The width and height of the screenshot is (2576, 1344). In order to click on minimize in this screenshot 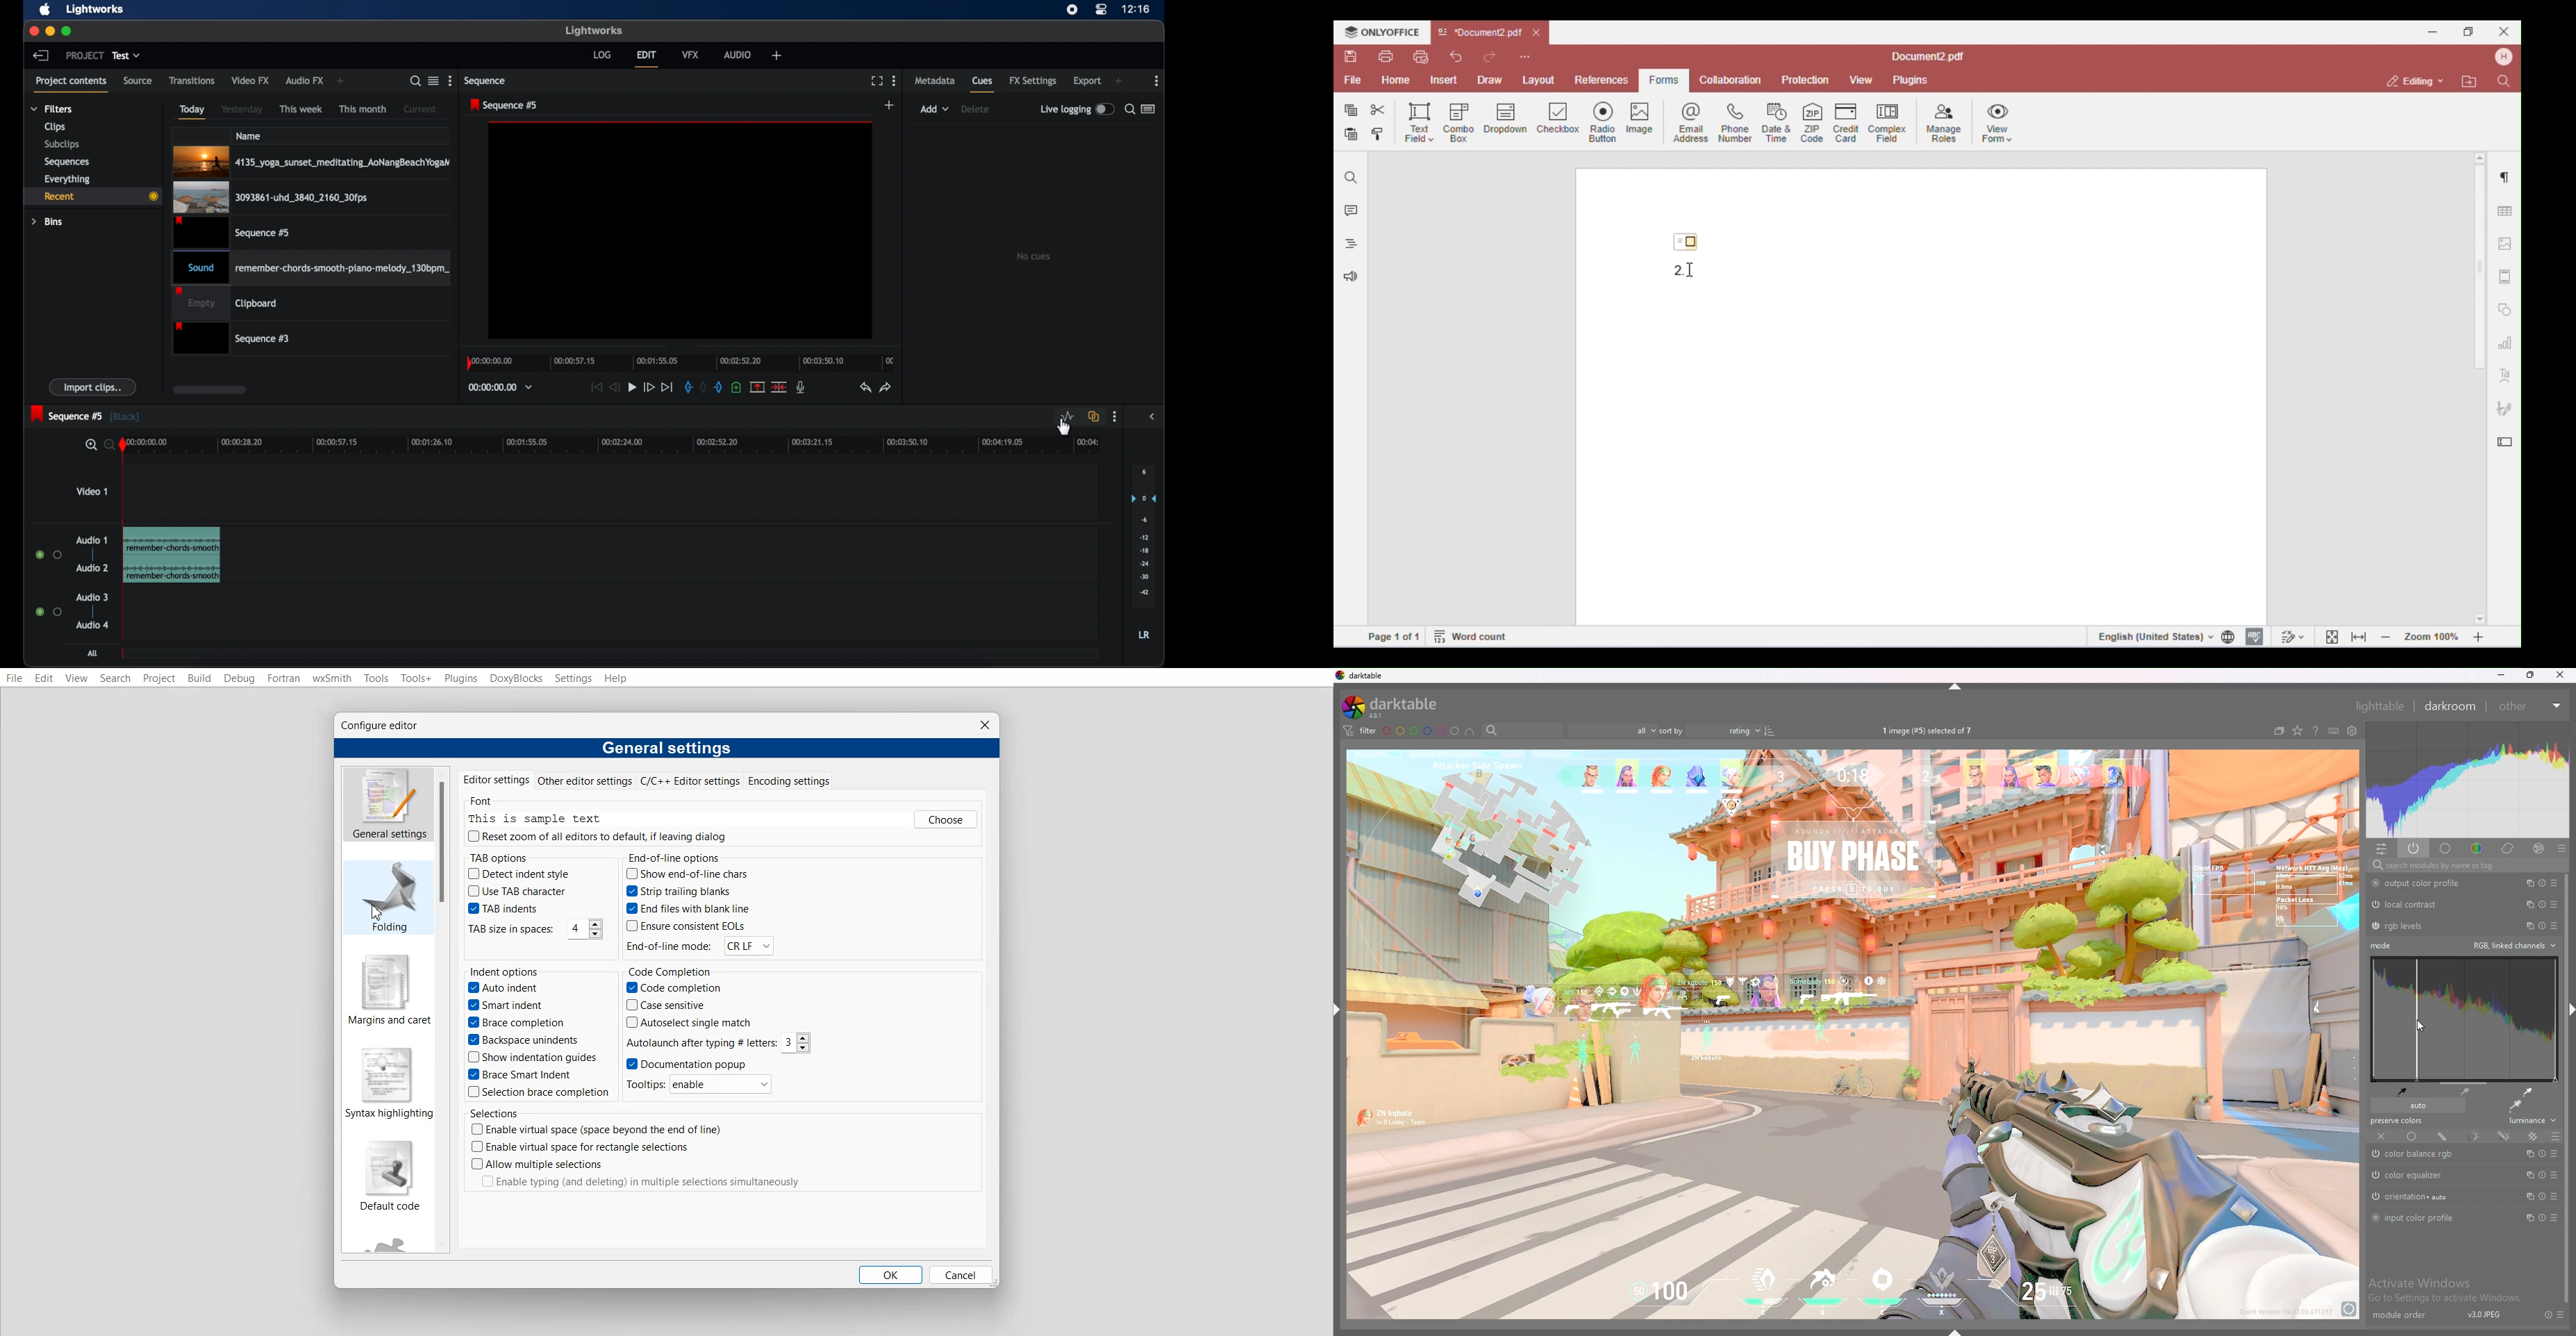, I will do `click(2502, 675)`.